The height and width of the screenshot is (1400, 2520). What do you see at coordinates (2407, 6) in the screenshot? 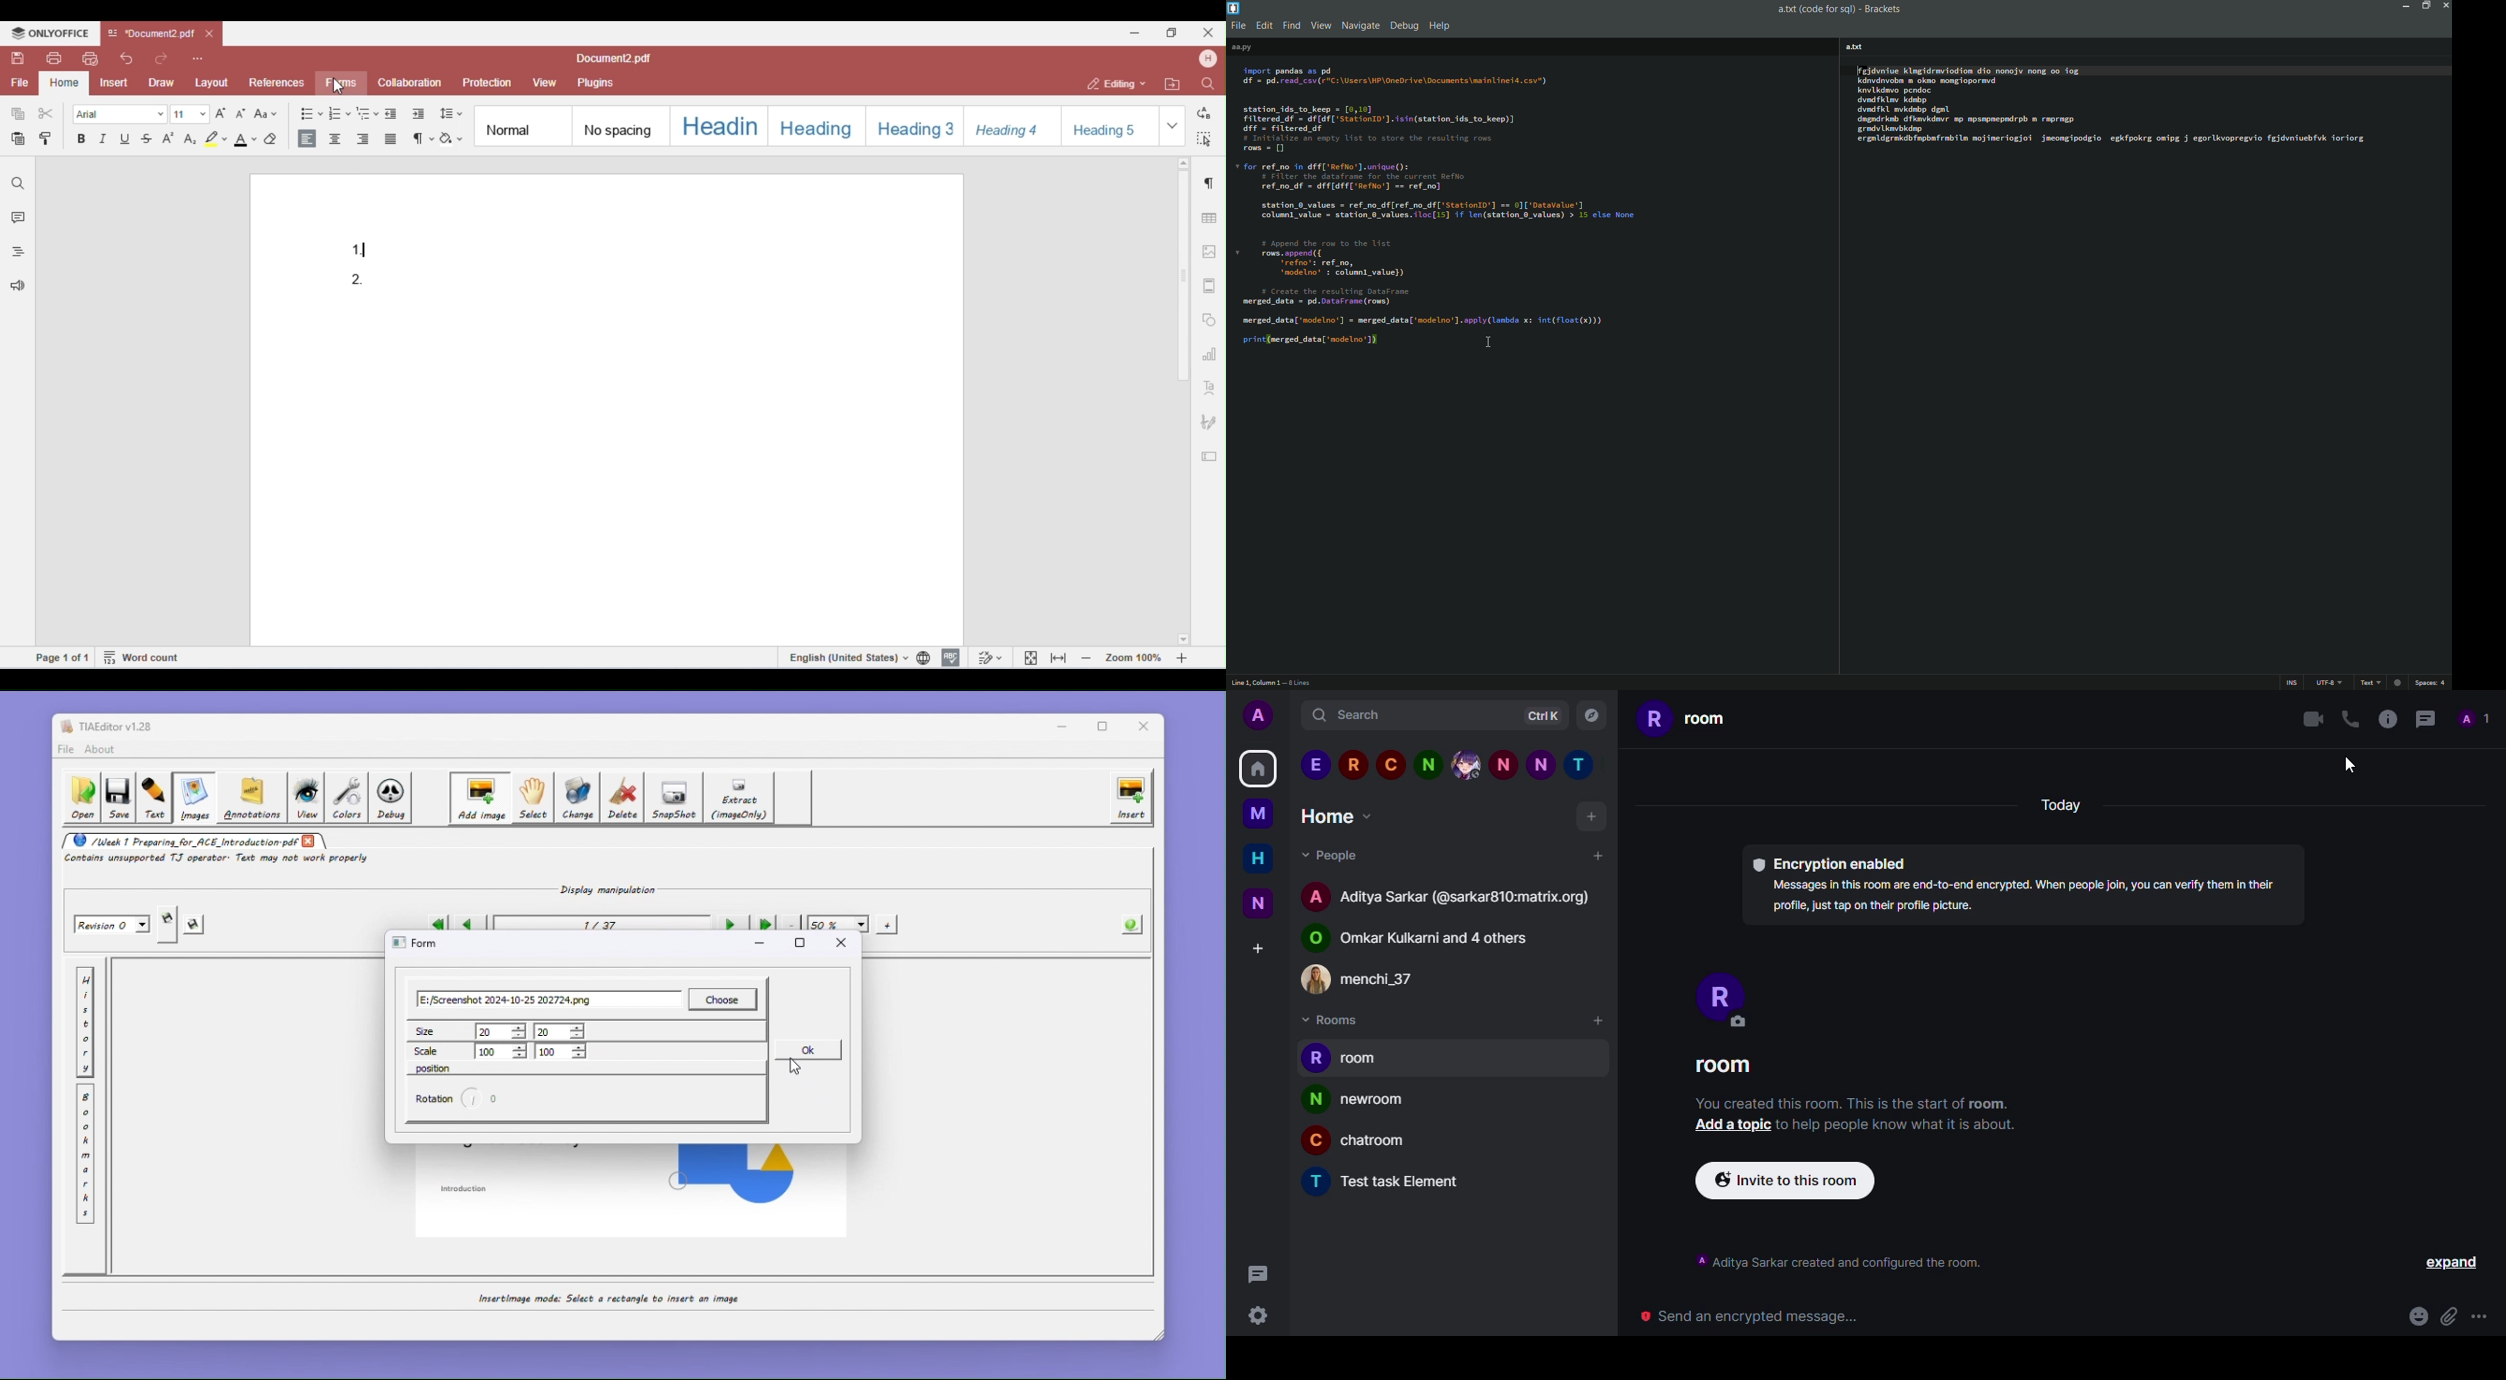
I see `minimize` at bounding box center [2407, 6].